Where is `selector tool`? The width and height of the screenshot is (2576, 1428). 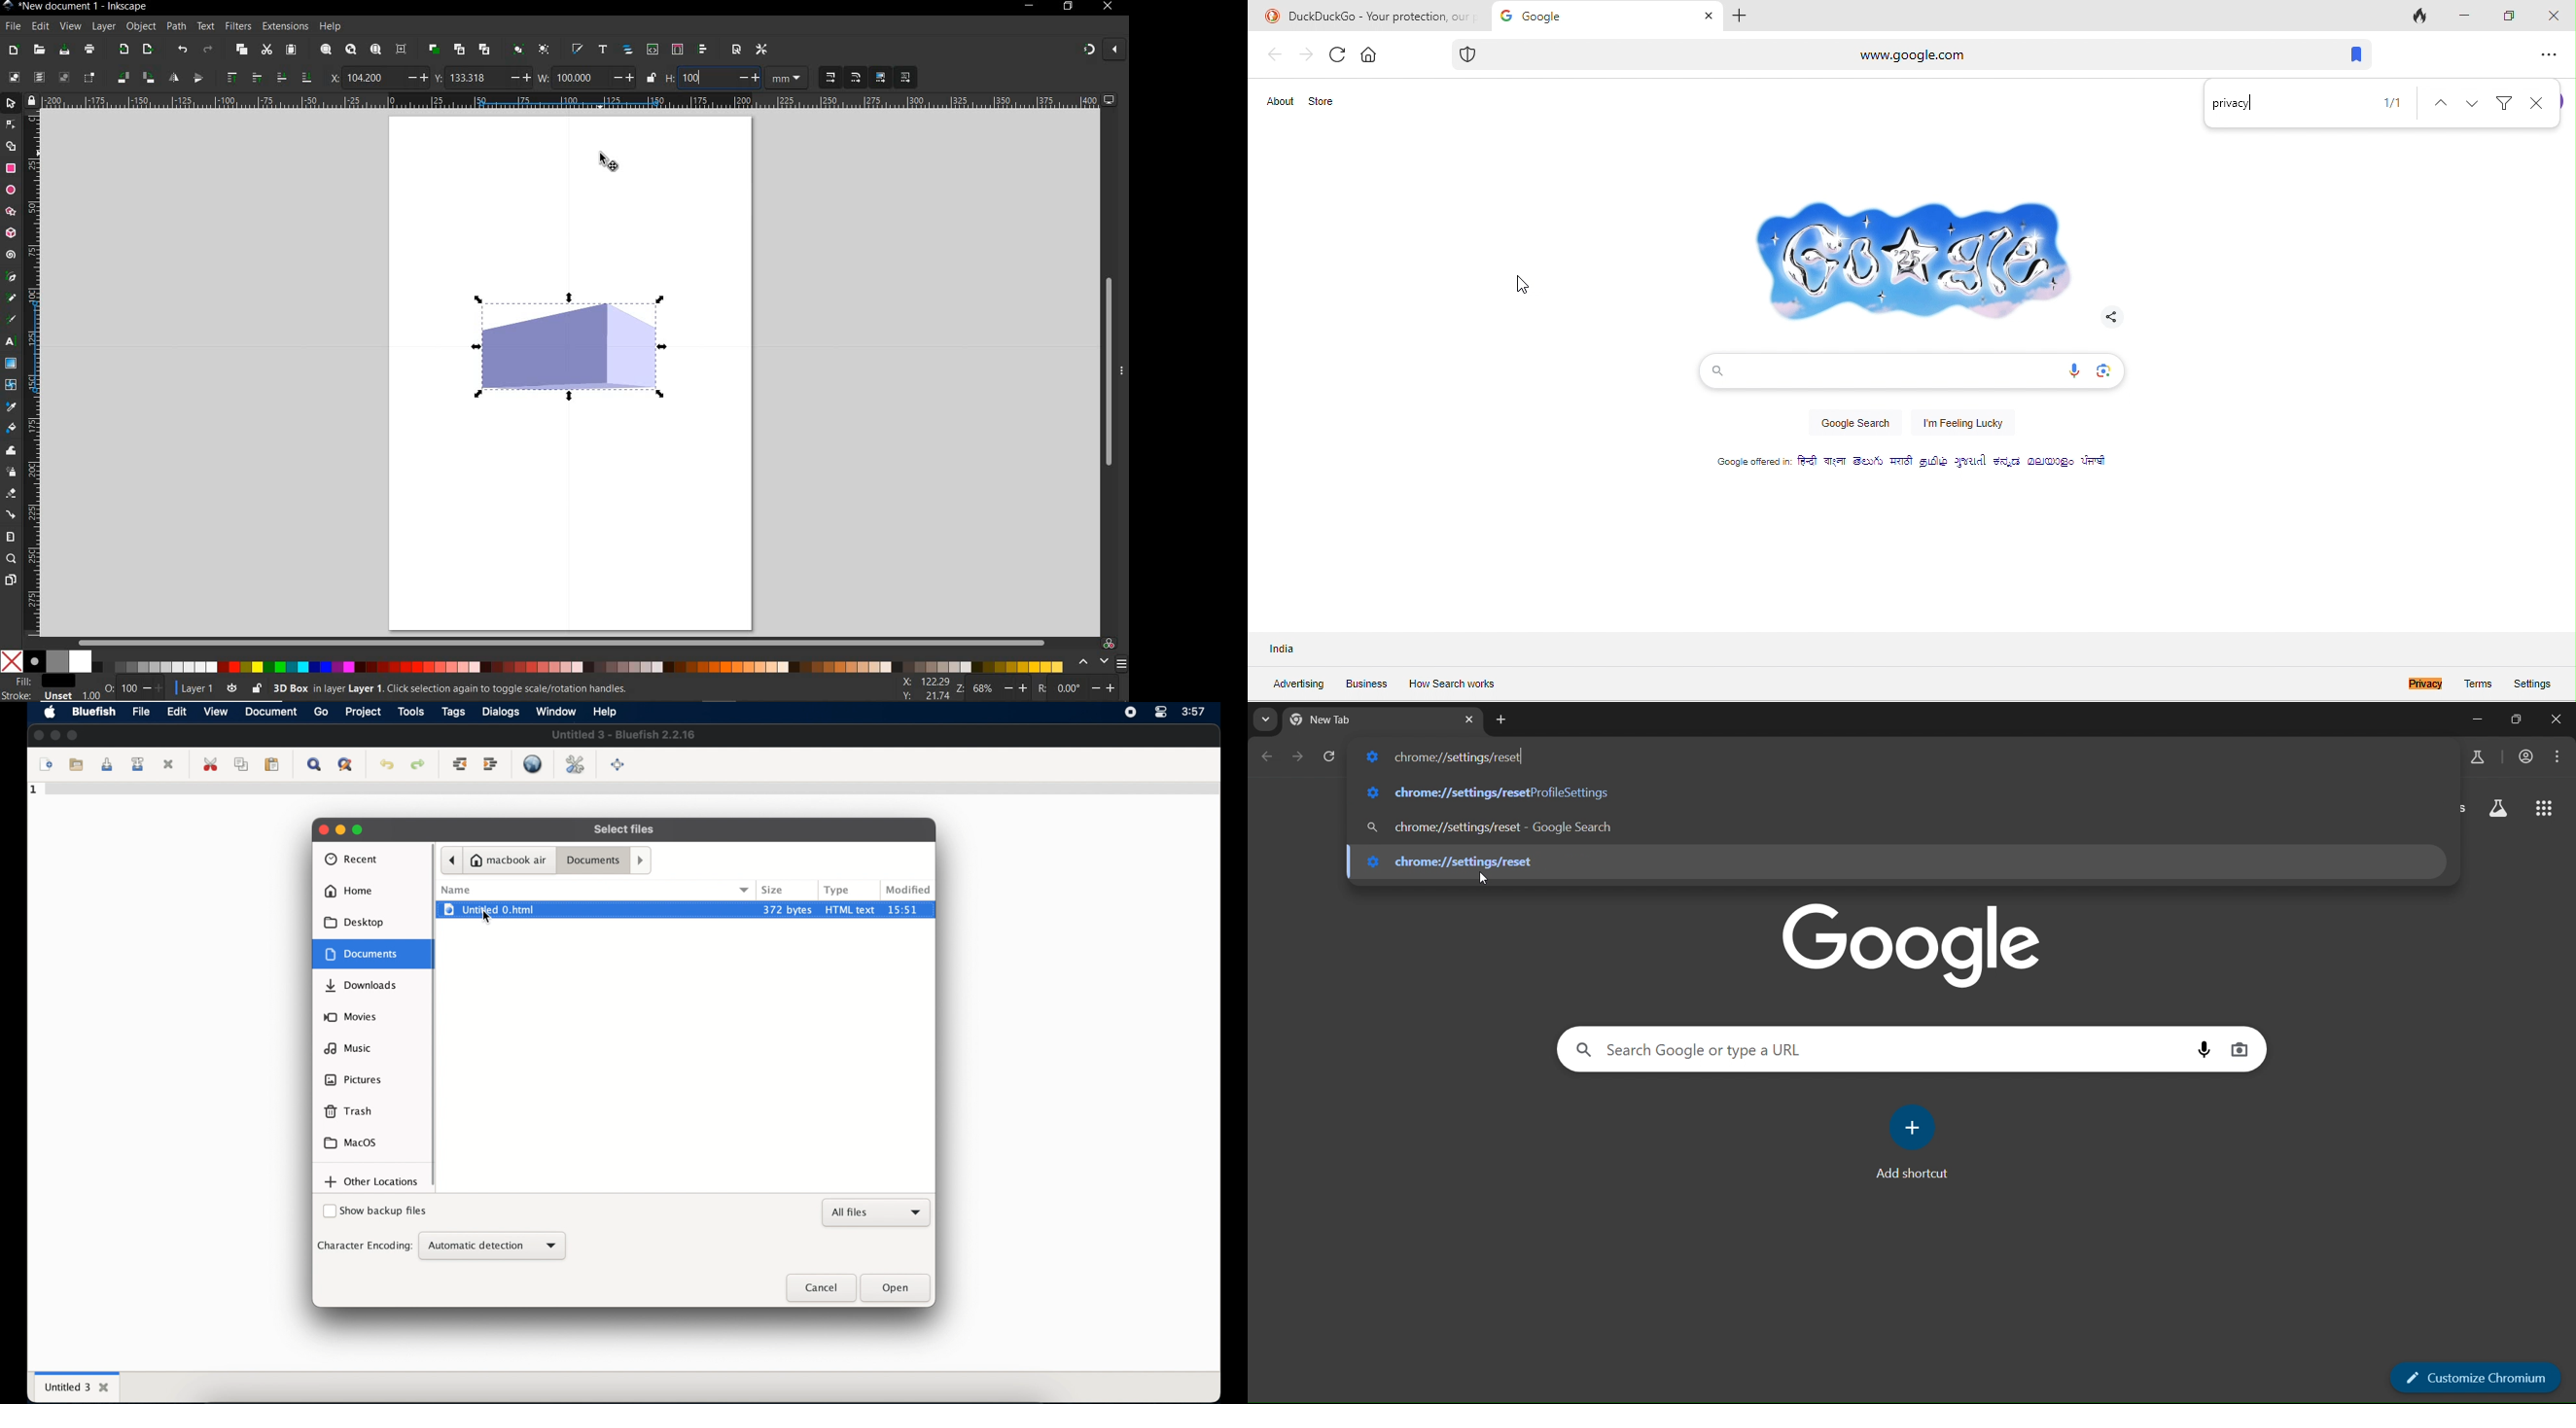 selector tool is located at coordinates (11, 104).